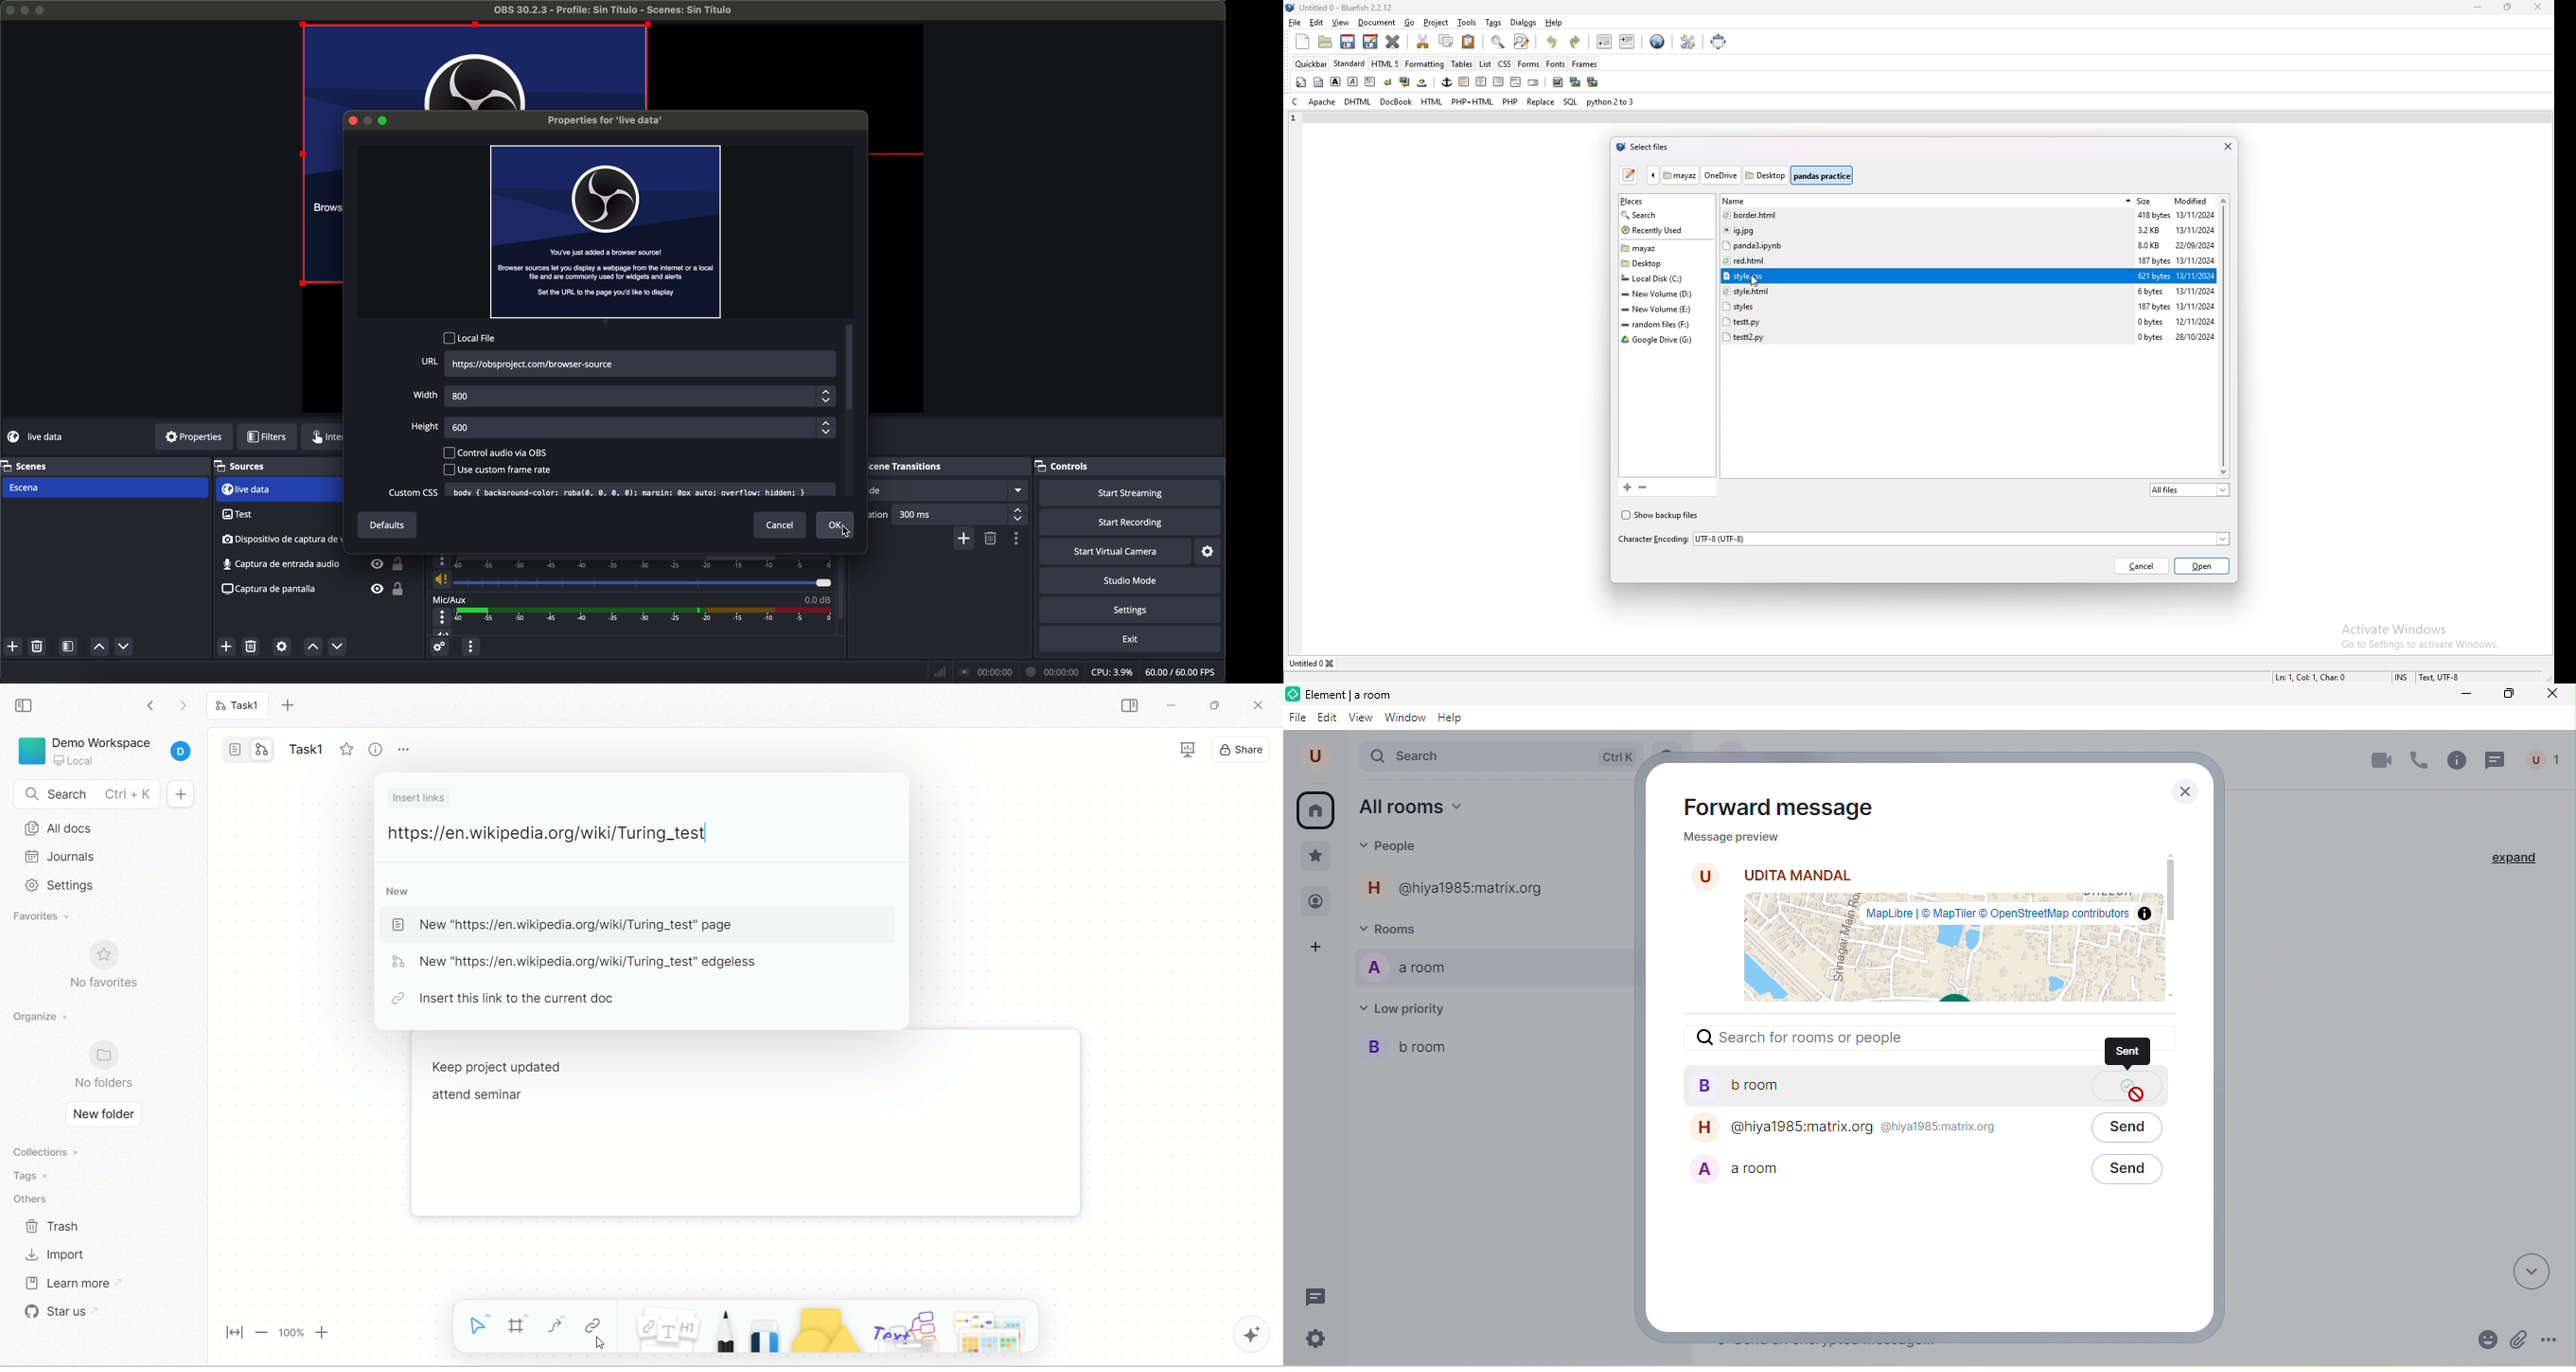 Image resolution: width=2576 pixels, height=1372 pixels. I want to click on non breaking space, so click(1423, 82).